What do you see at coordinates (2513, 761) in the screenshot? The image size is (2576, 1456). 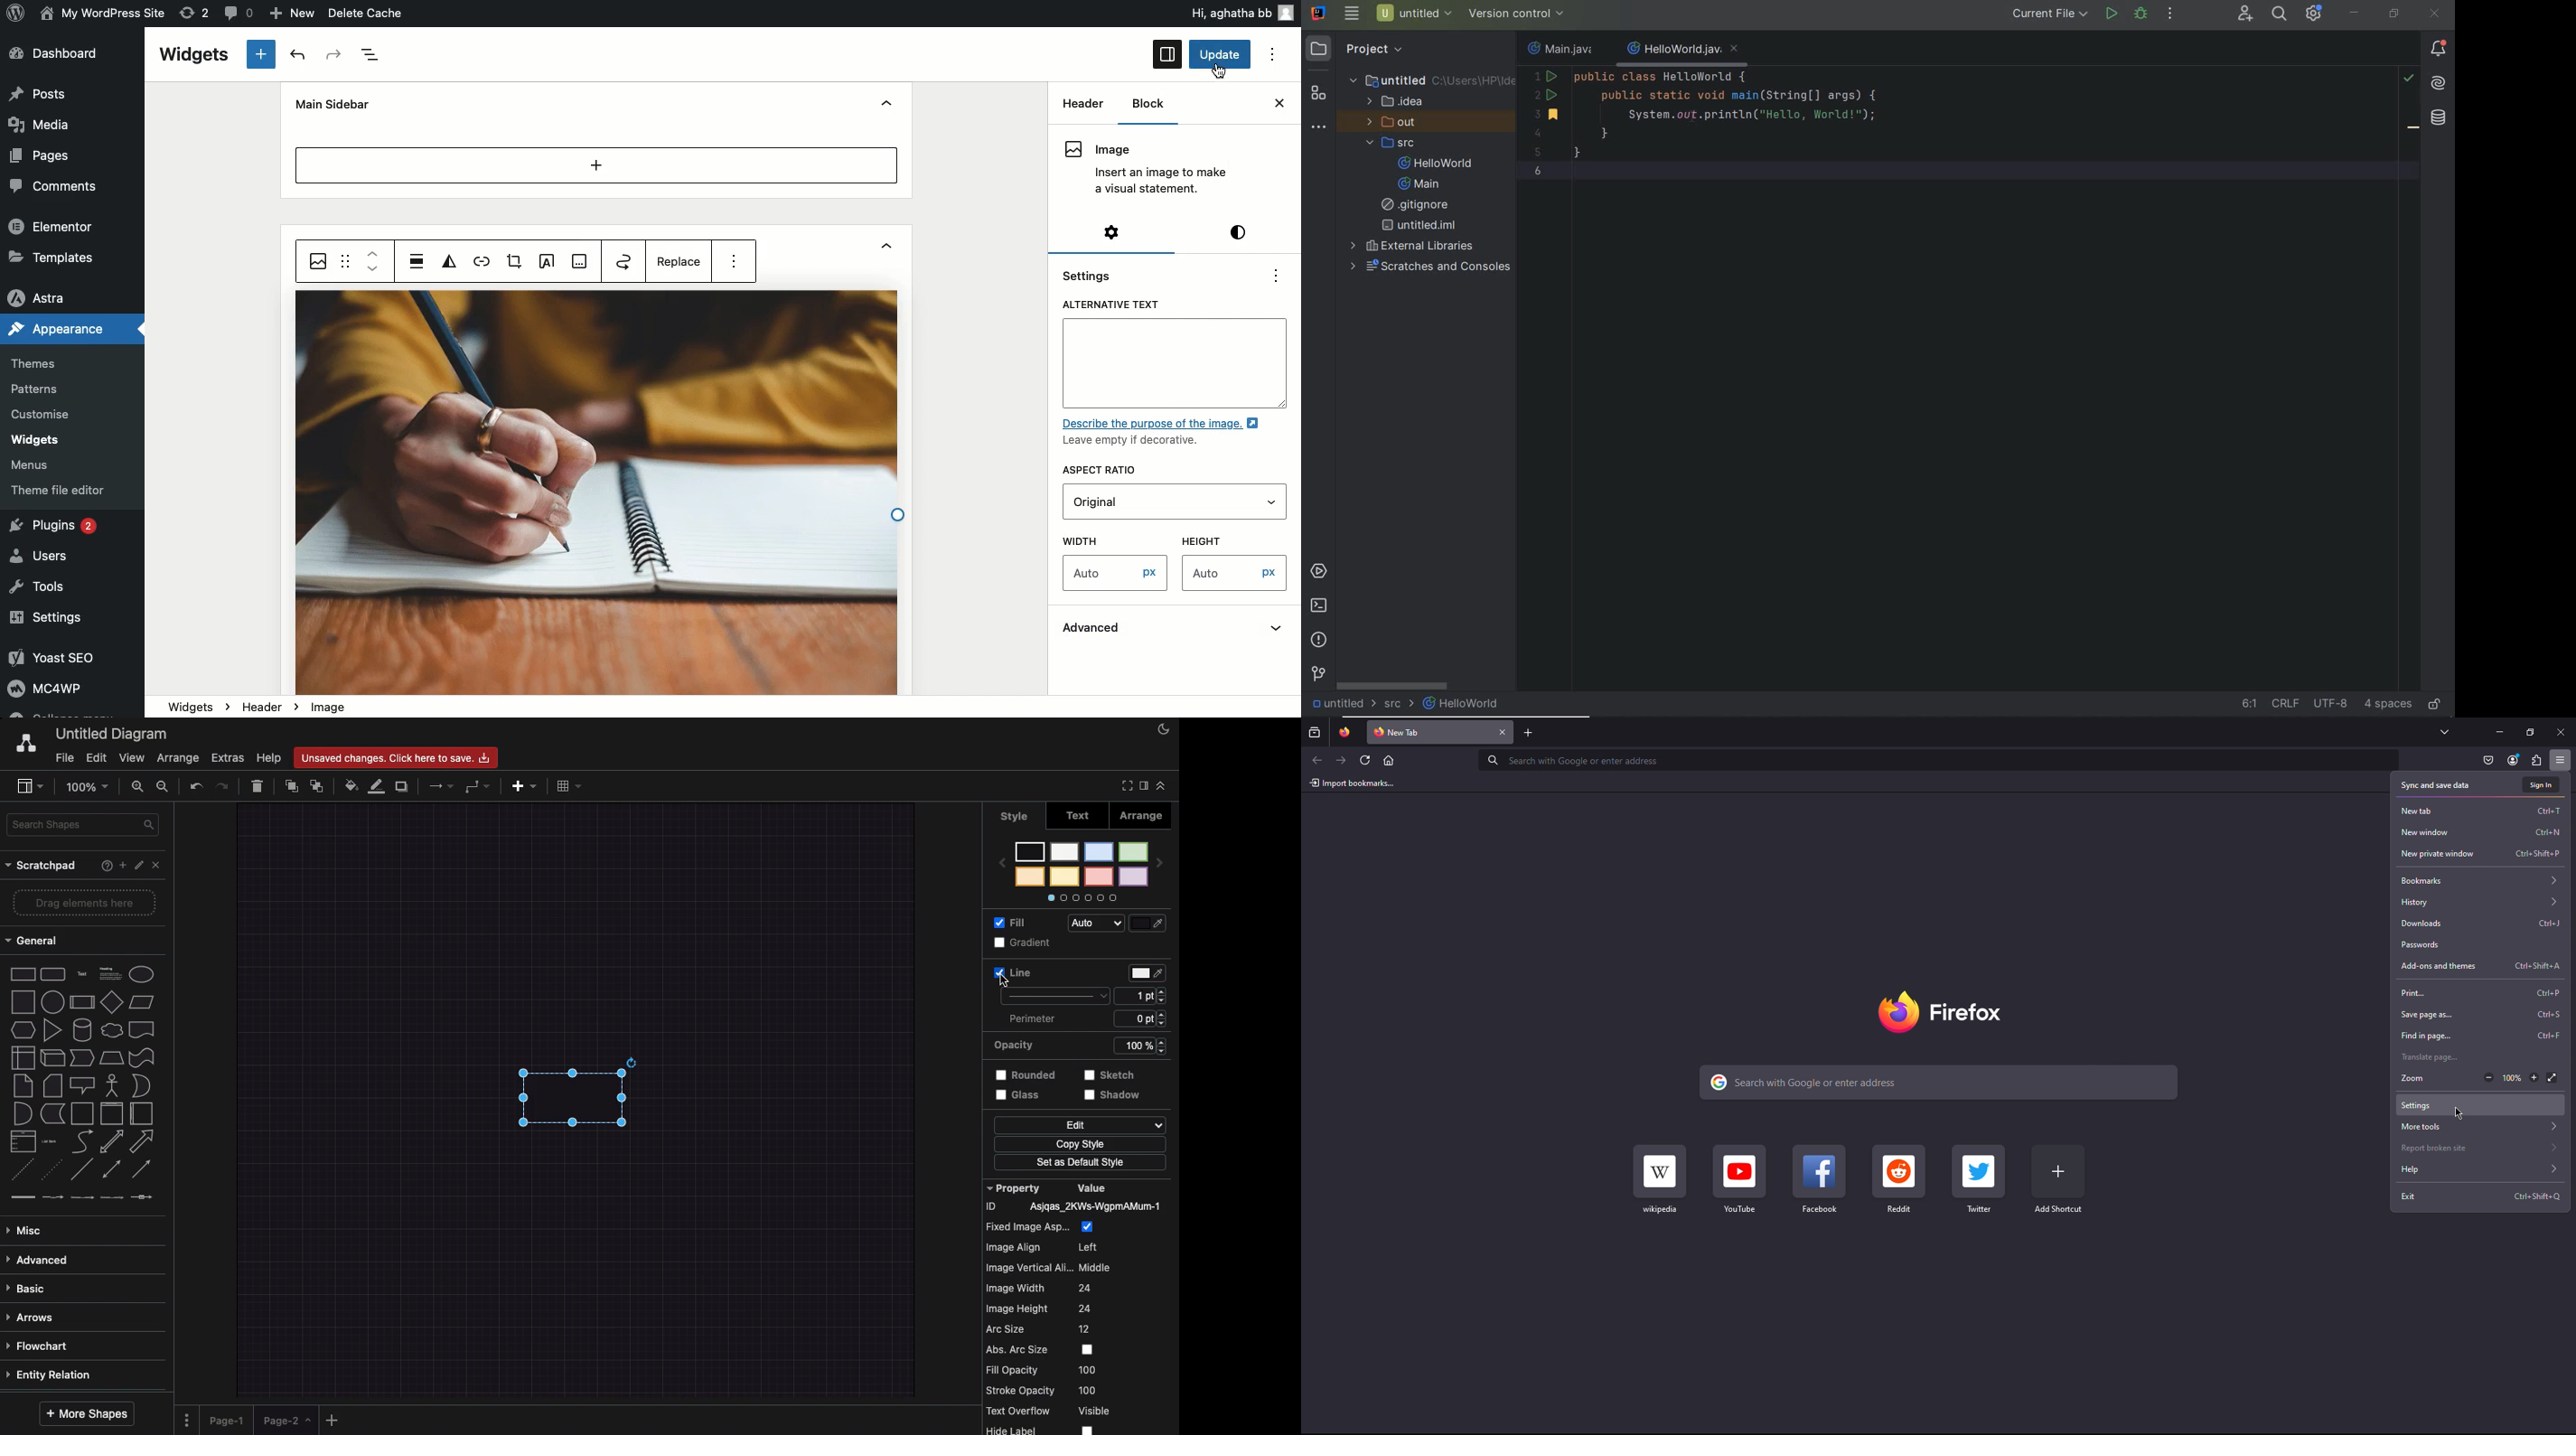 I see `Account` at bounding box center [2513, 761].